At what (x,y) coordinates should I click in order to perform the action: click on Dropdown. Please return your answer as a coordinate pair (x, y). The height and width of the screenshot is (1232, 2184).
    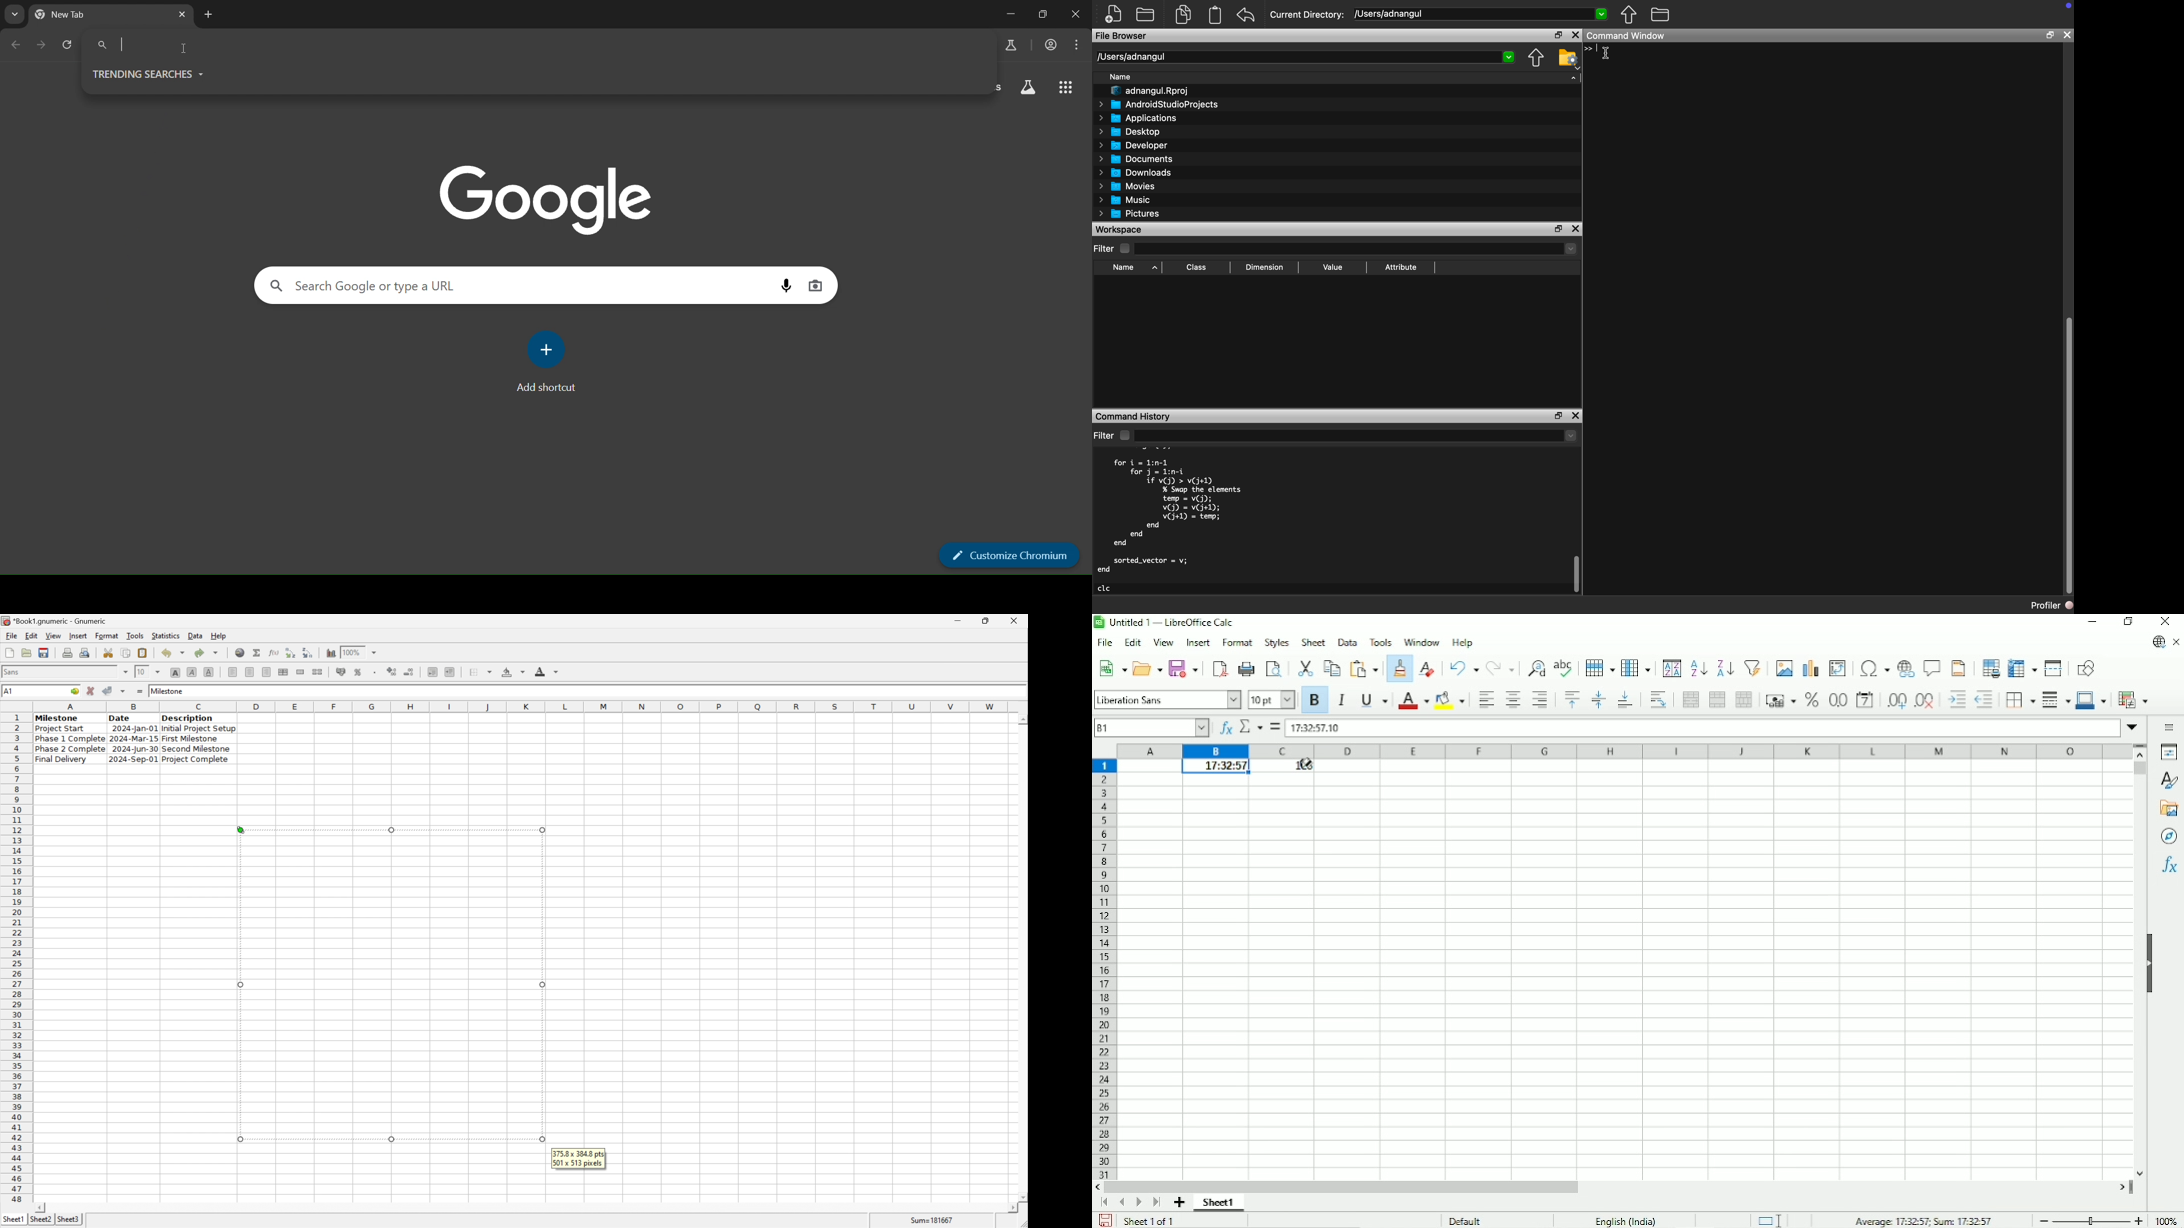
    Looking at the image, I should click on (1355, 249).